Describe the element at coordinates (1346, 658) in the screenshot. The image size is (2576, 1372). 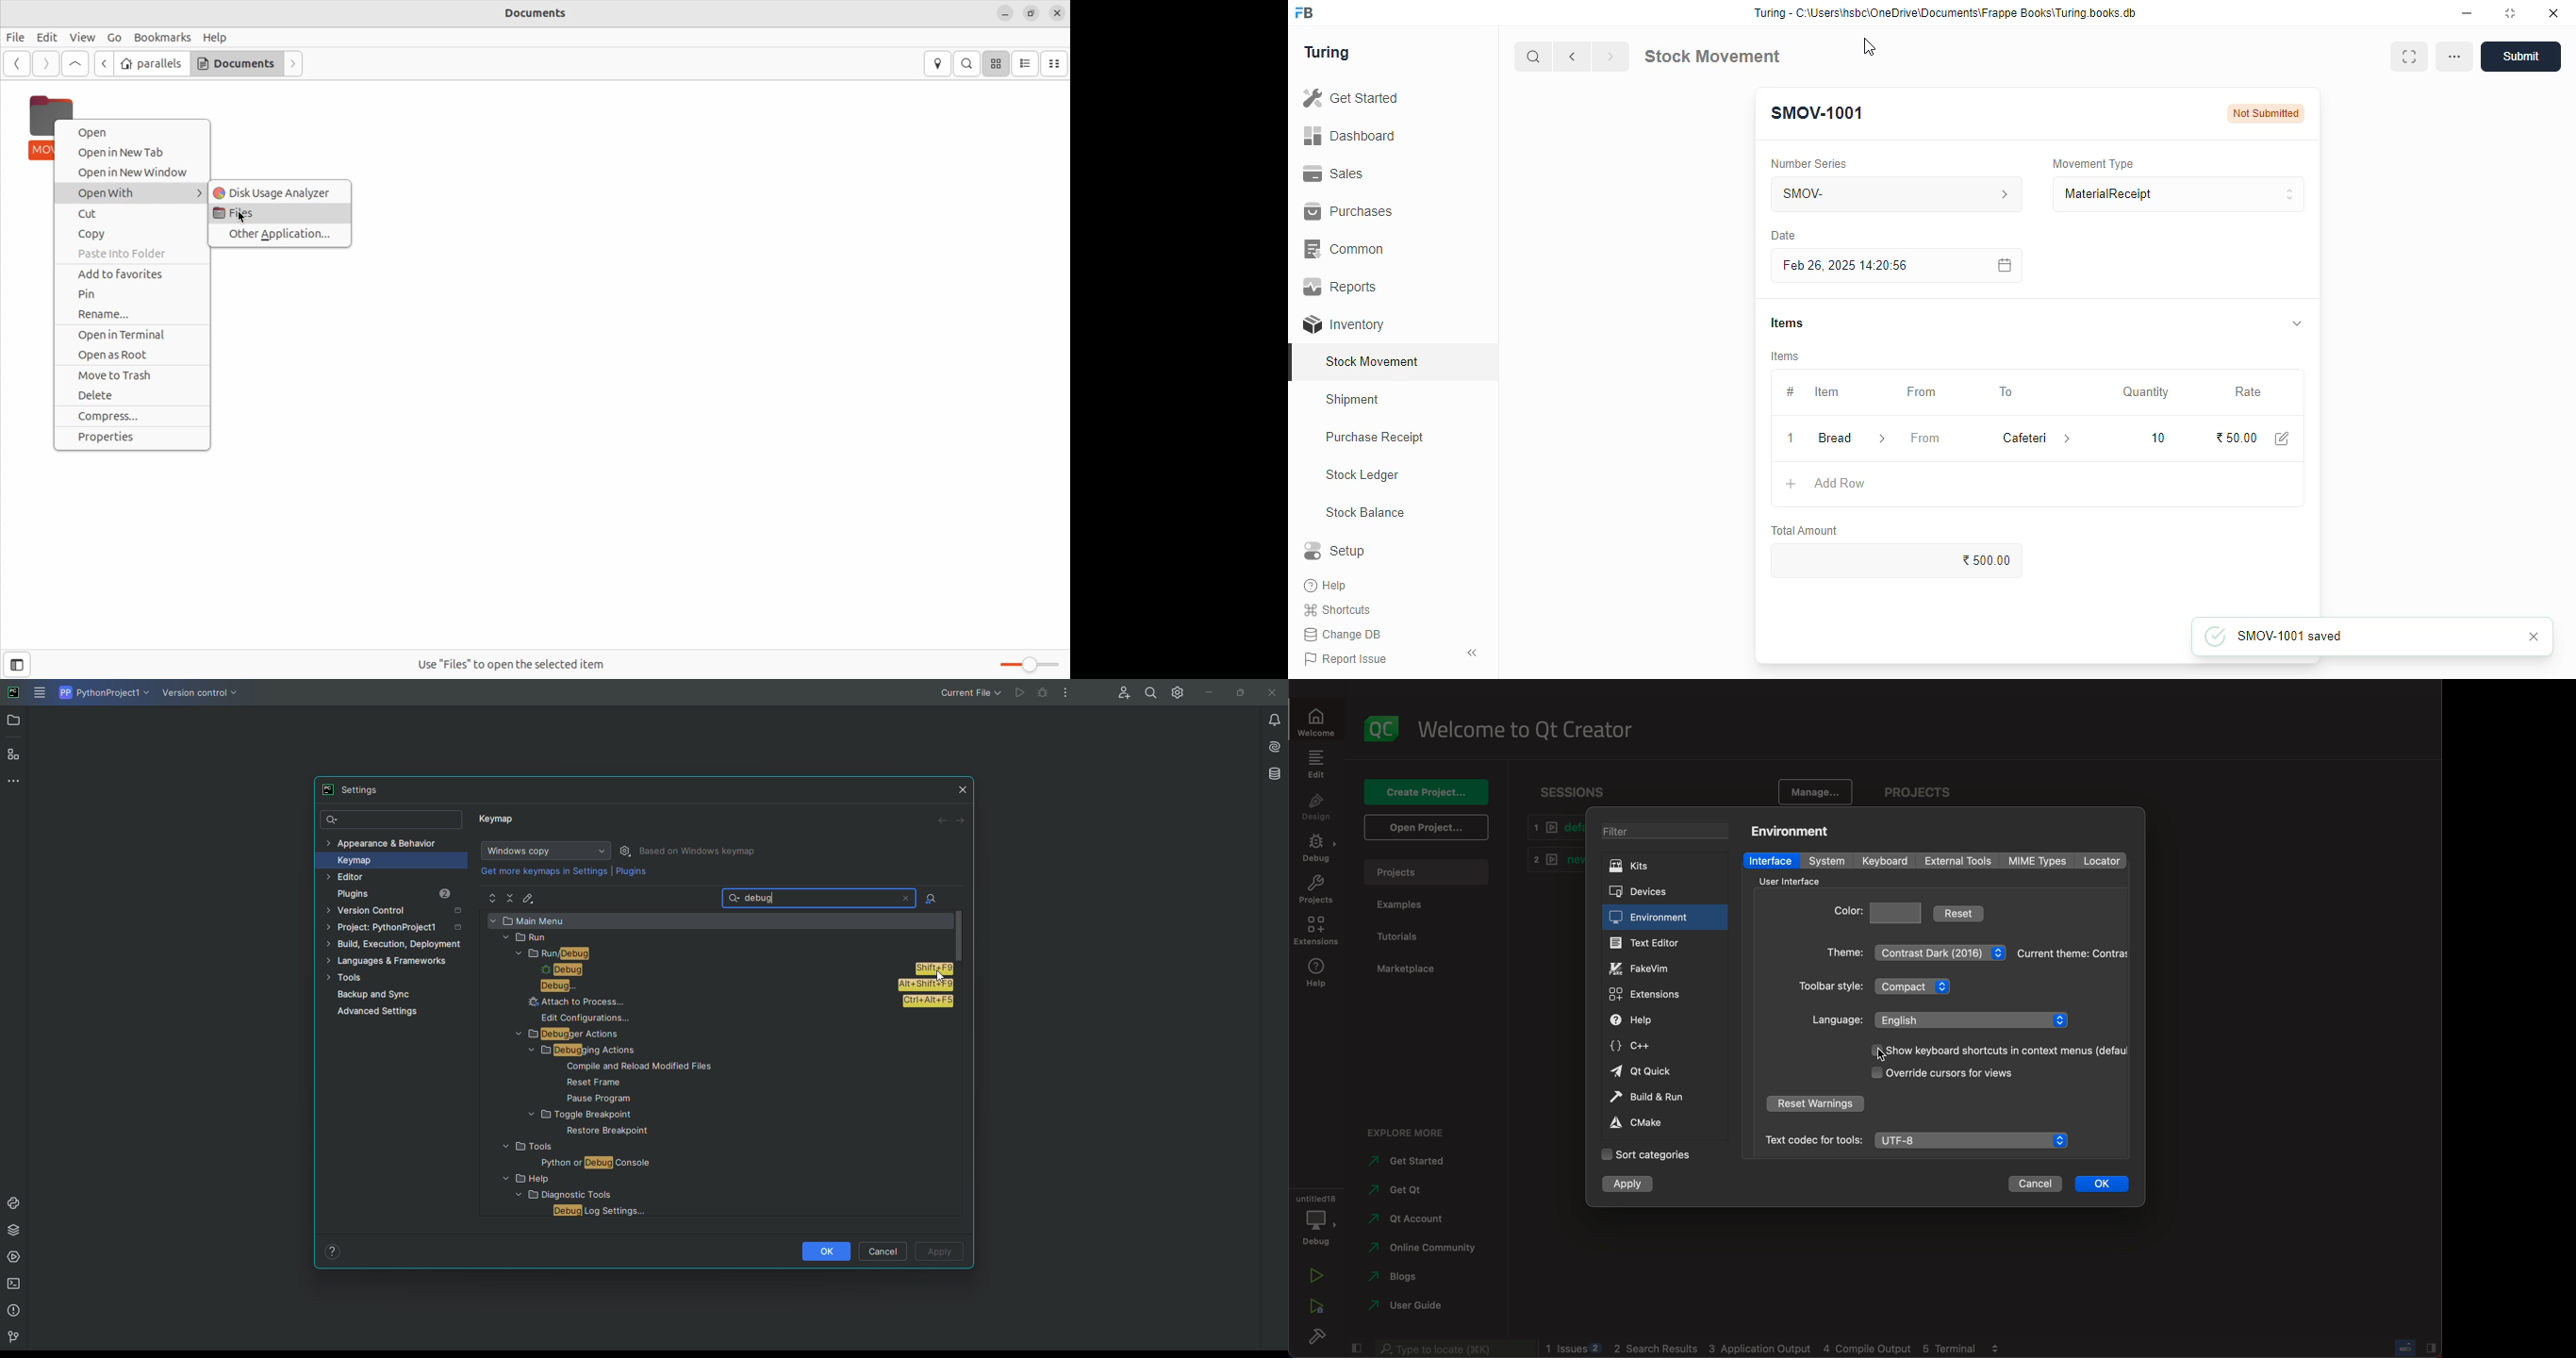
I see `report issue` at that location.